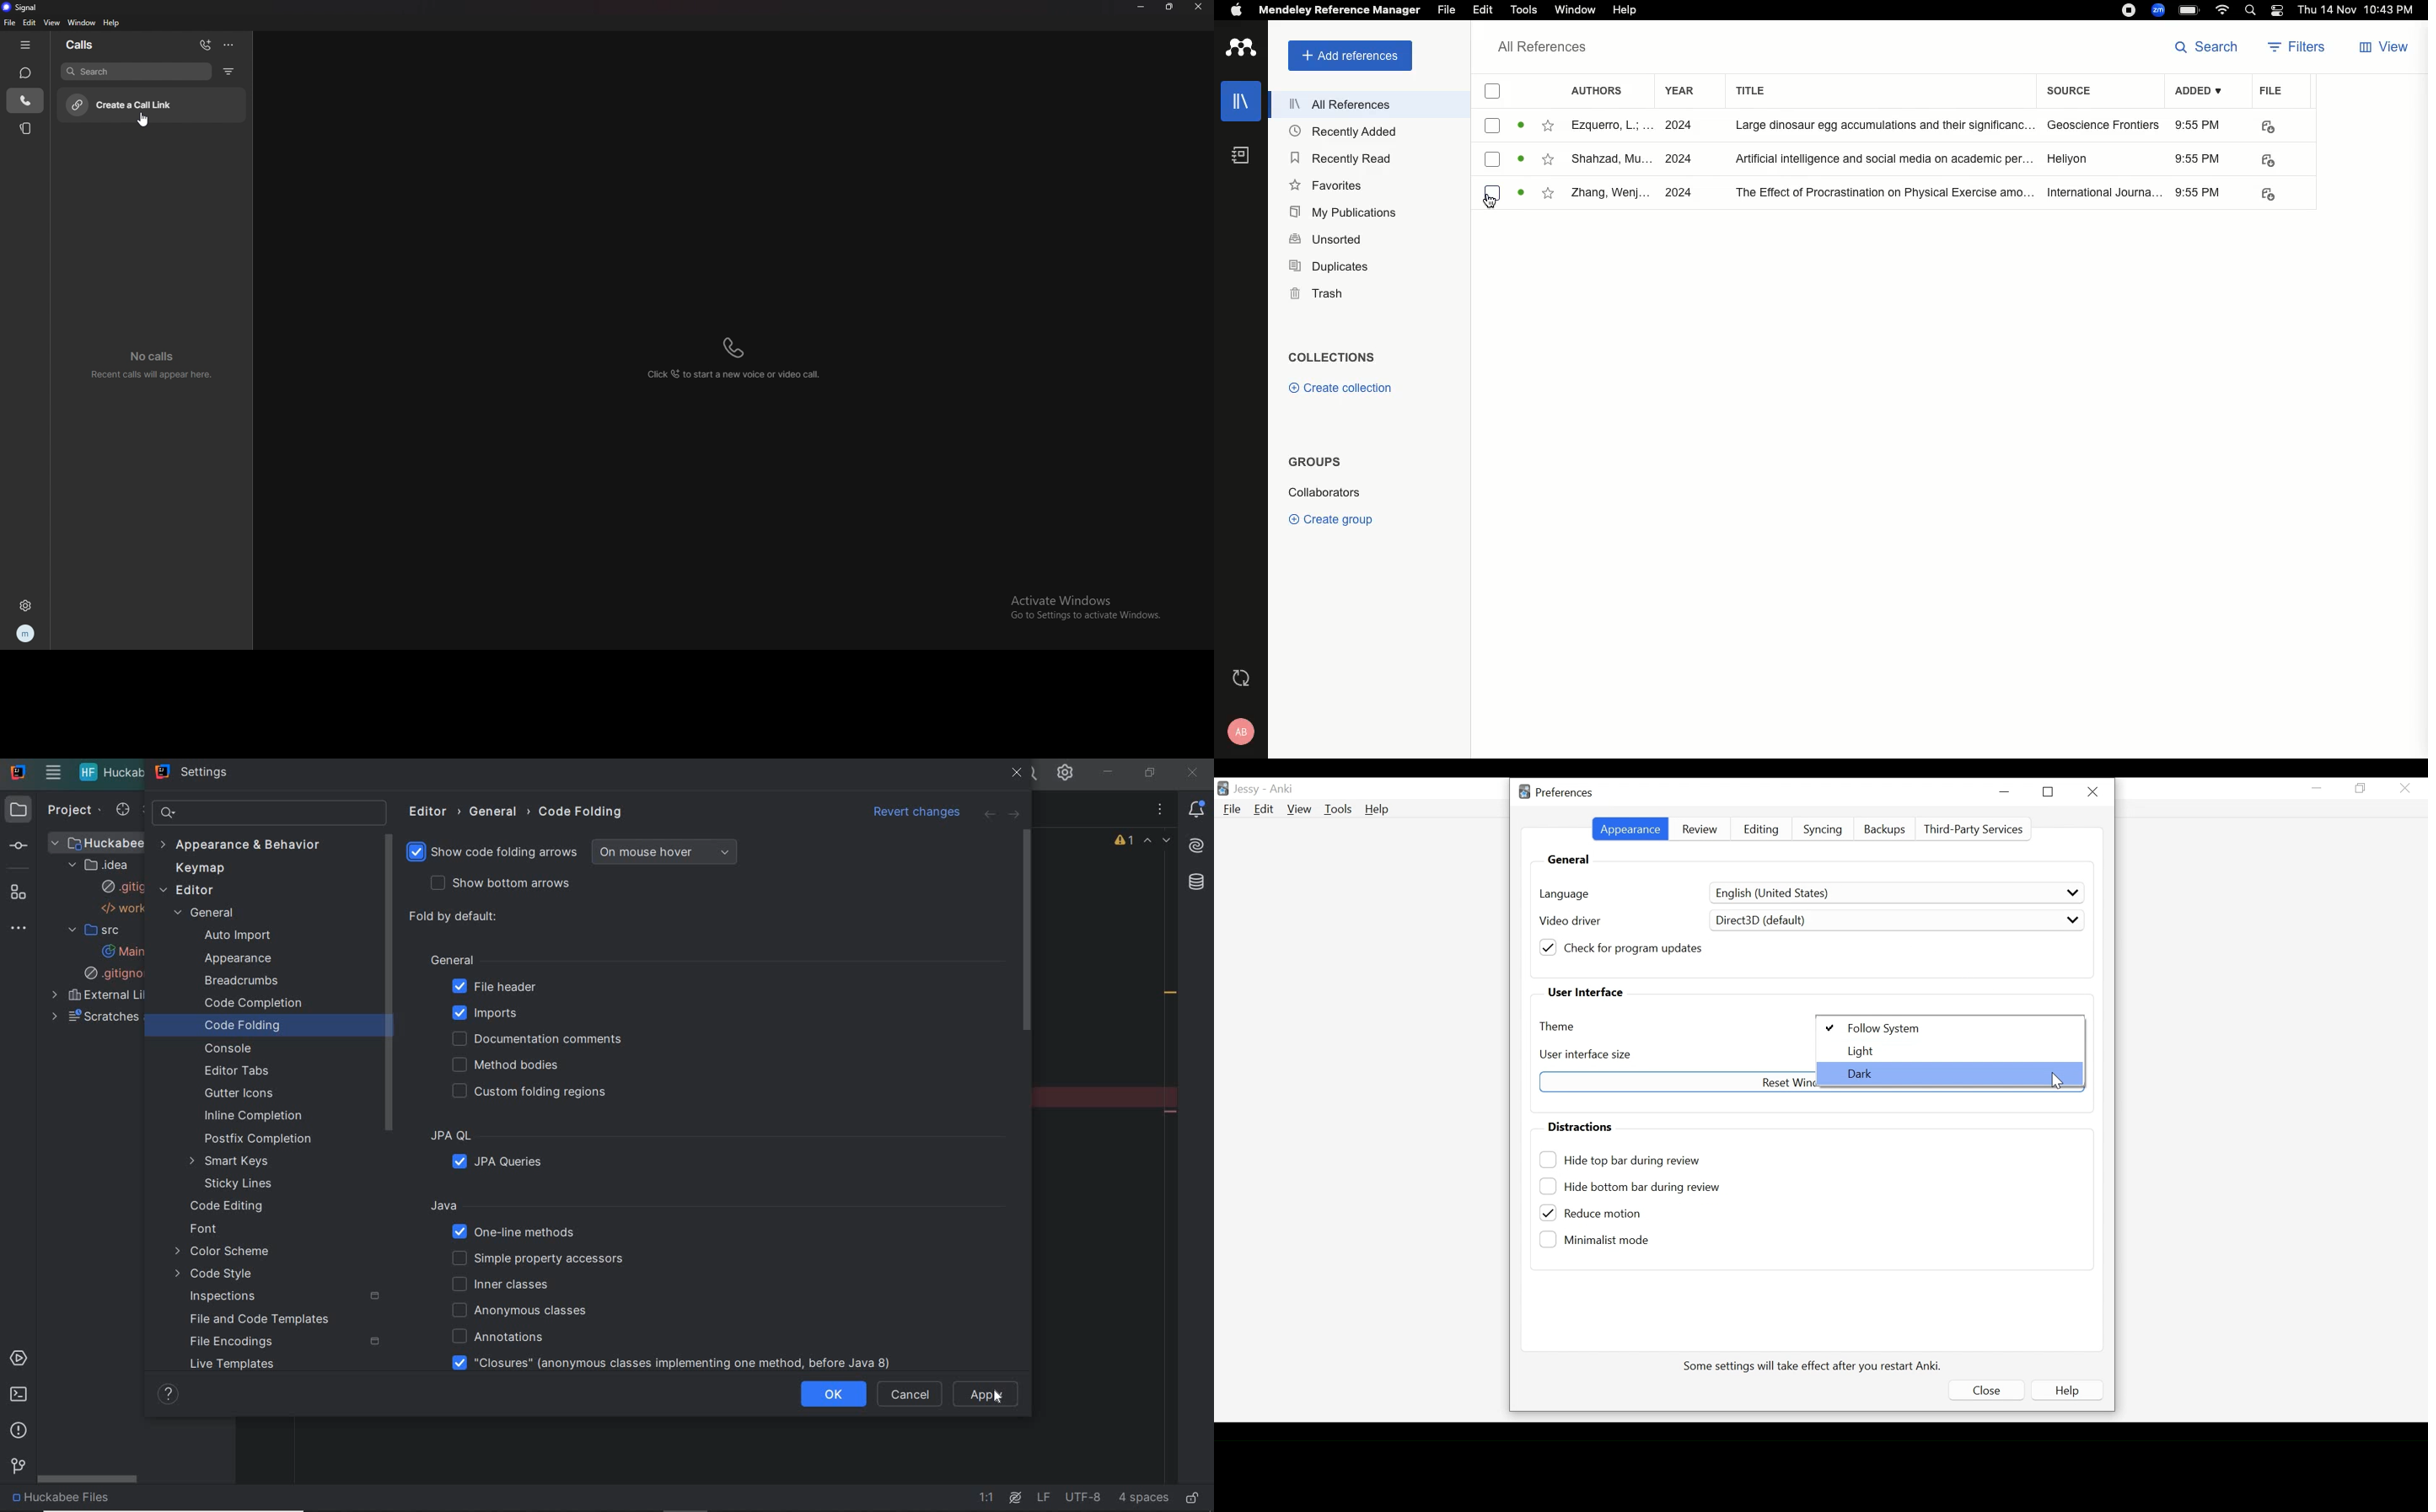 This screenshot has width=2436, height=1512. I want to click on read, so click(1523, 162).